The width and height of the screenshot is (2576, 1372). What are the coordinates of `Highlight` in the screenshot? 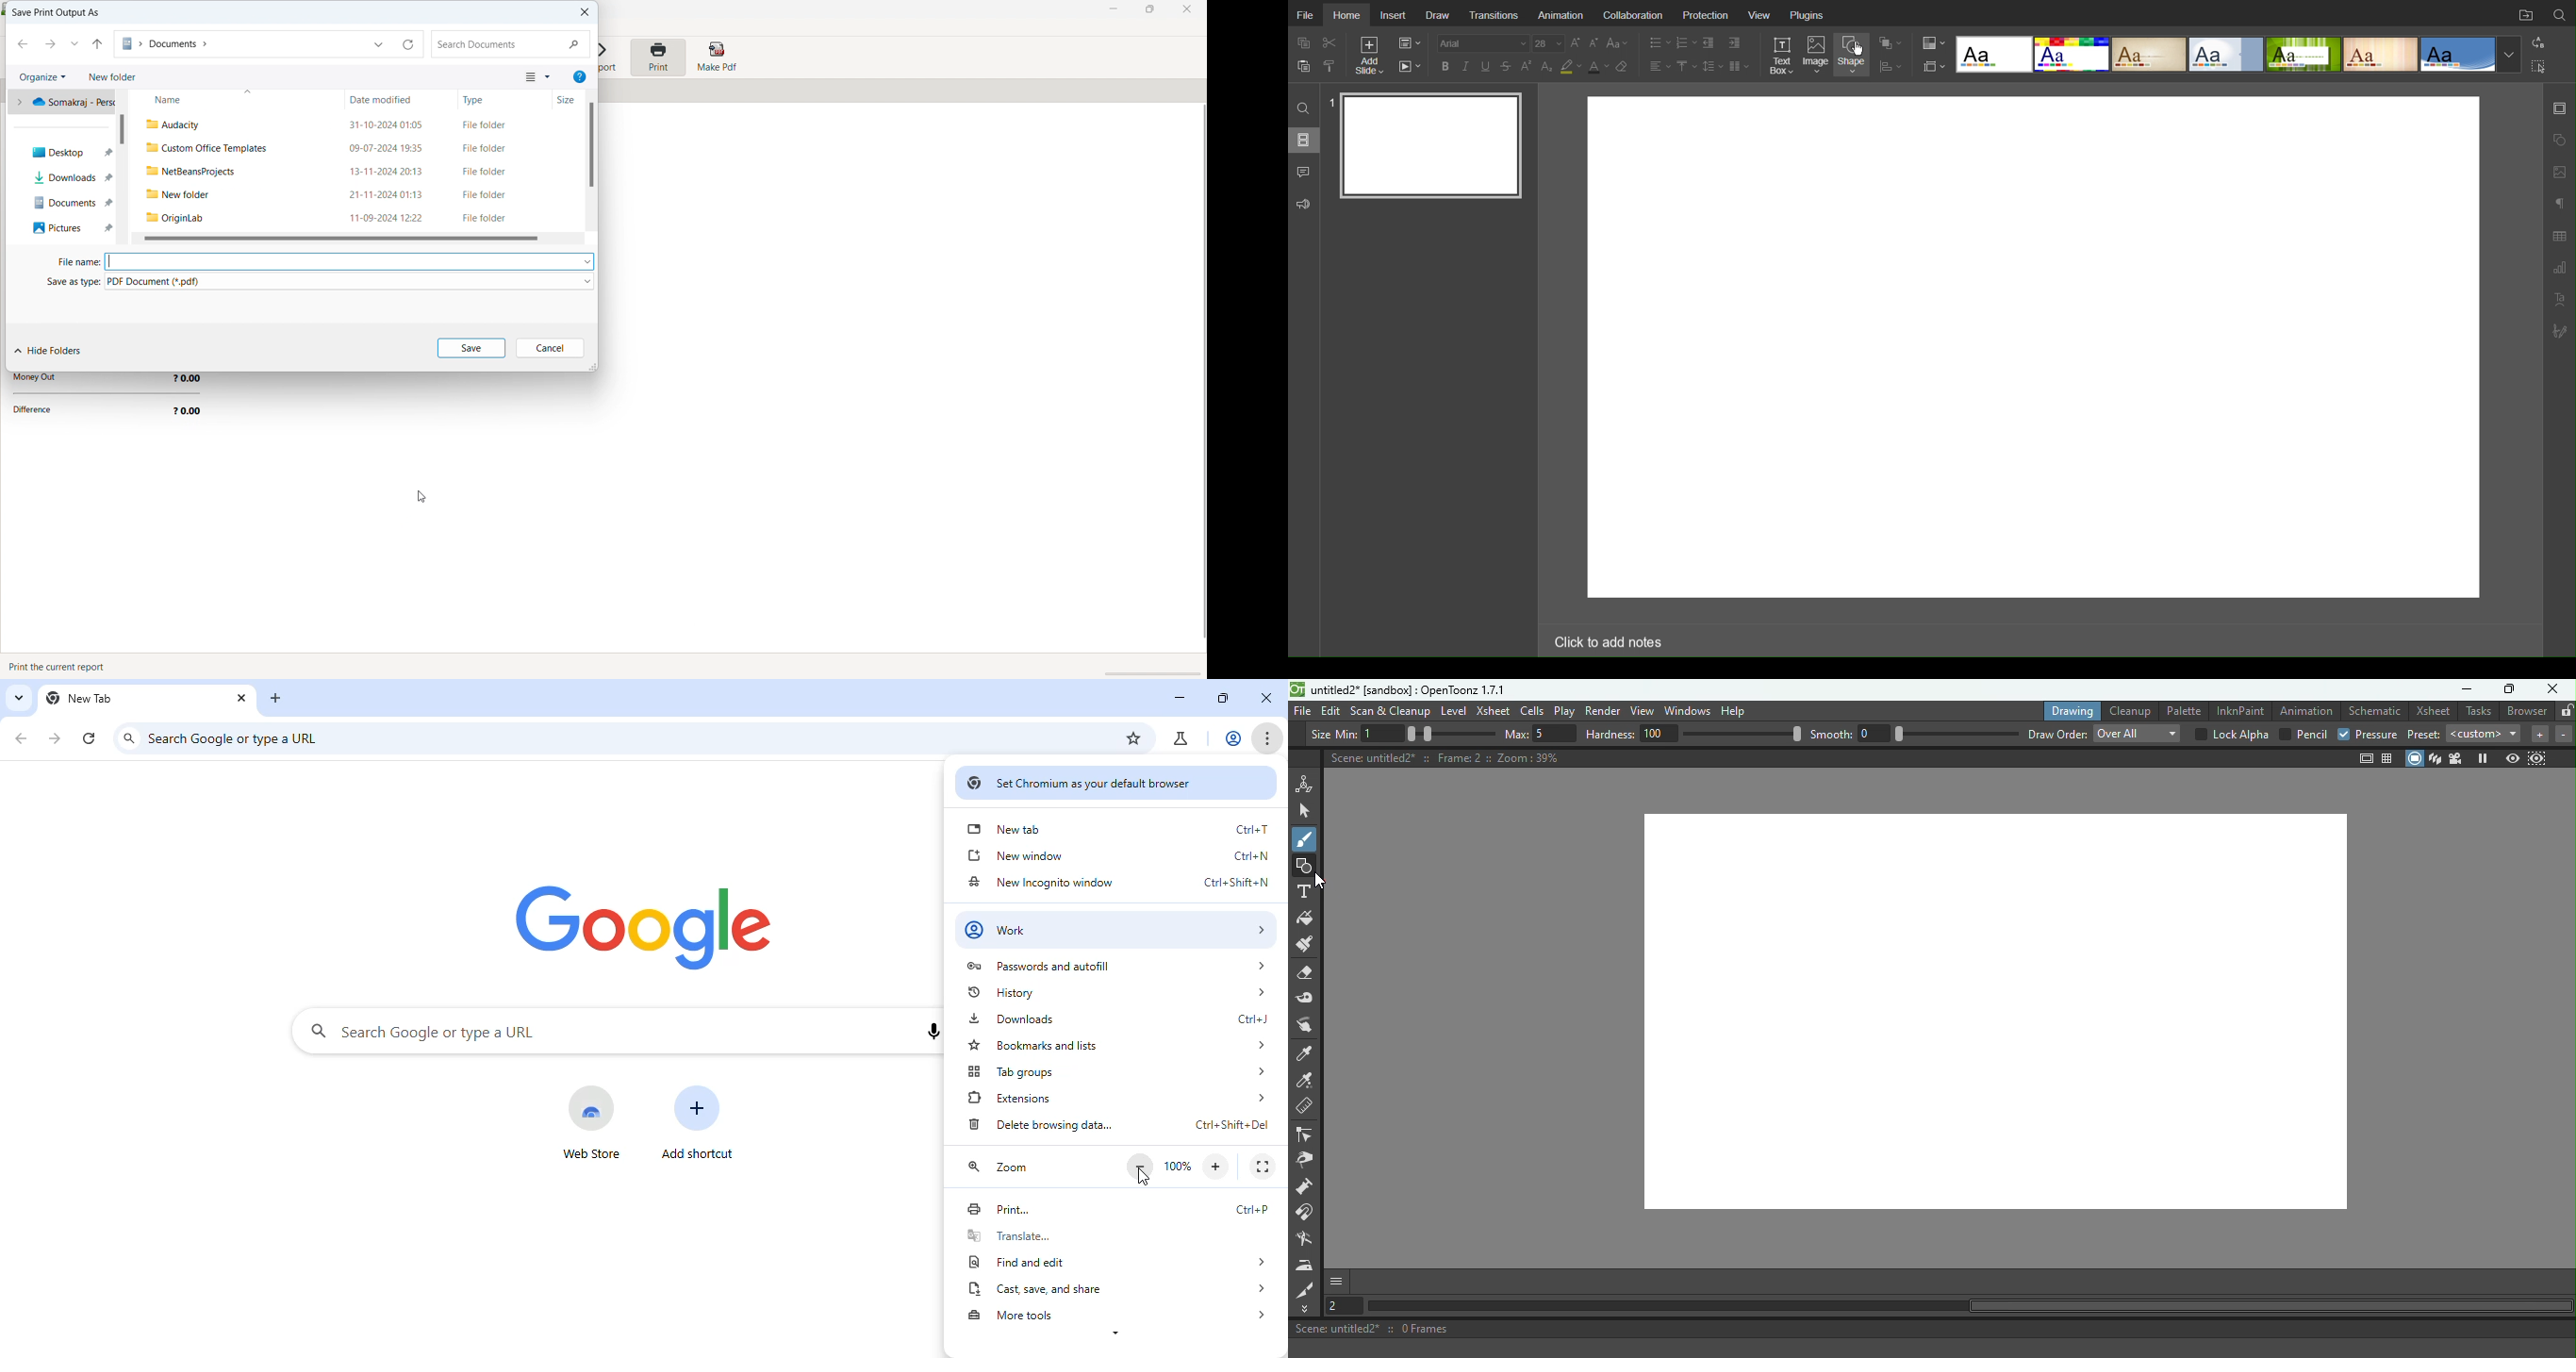 It's located at (1570, 67).